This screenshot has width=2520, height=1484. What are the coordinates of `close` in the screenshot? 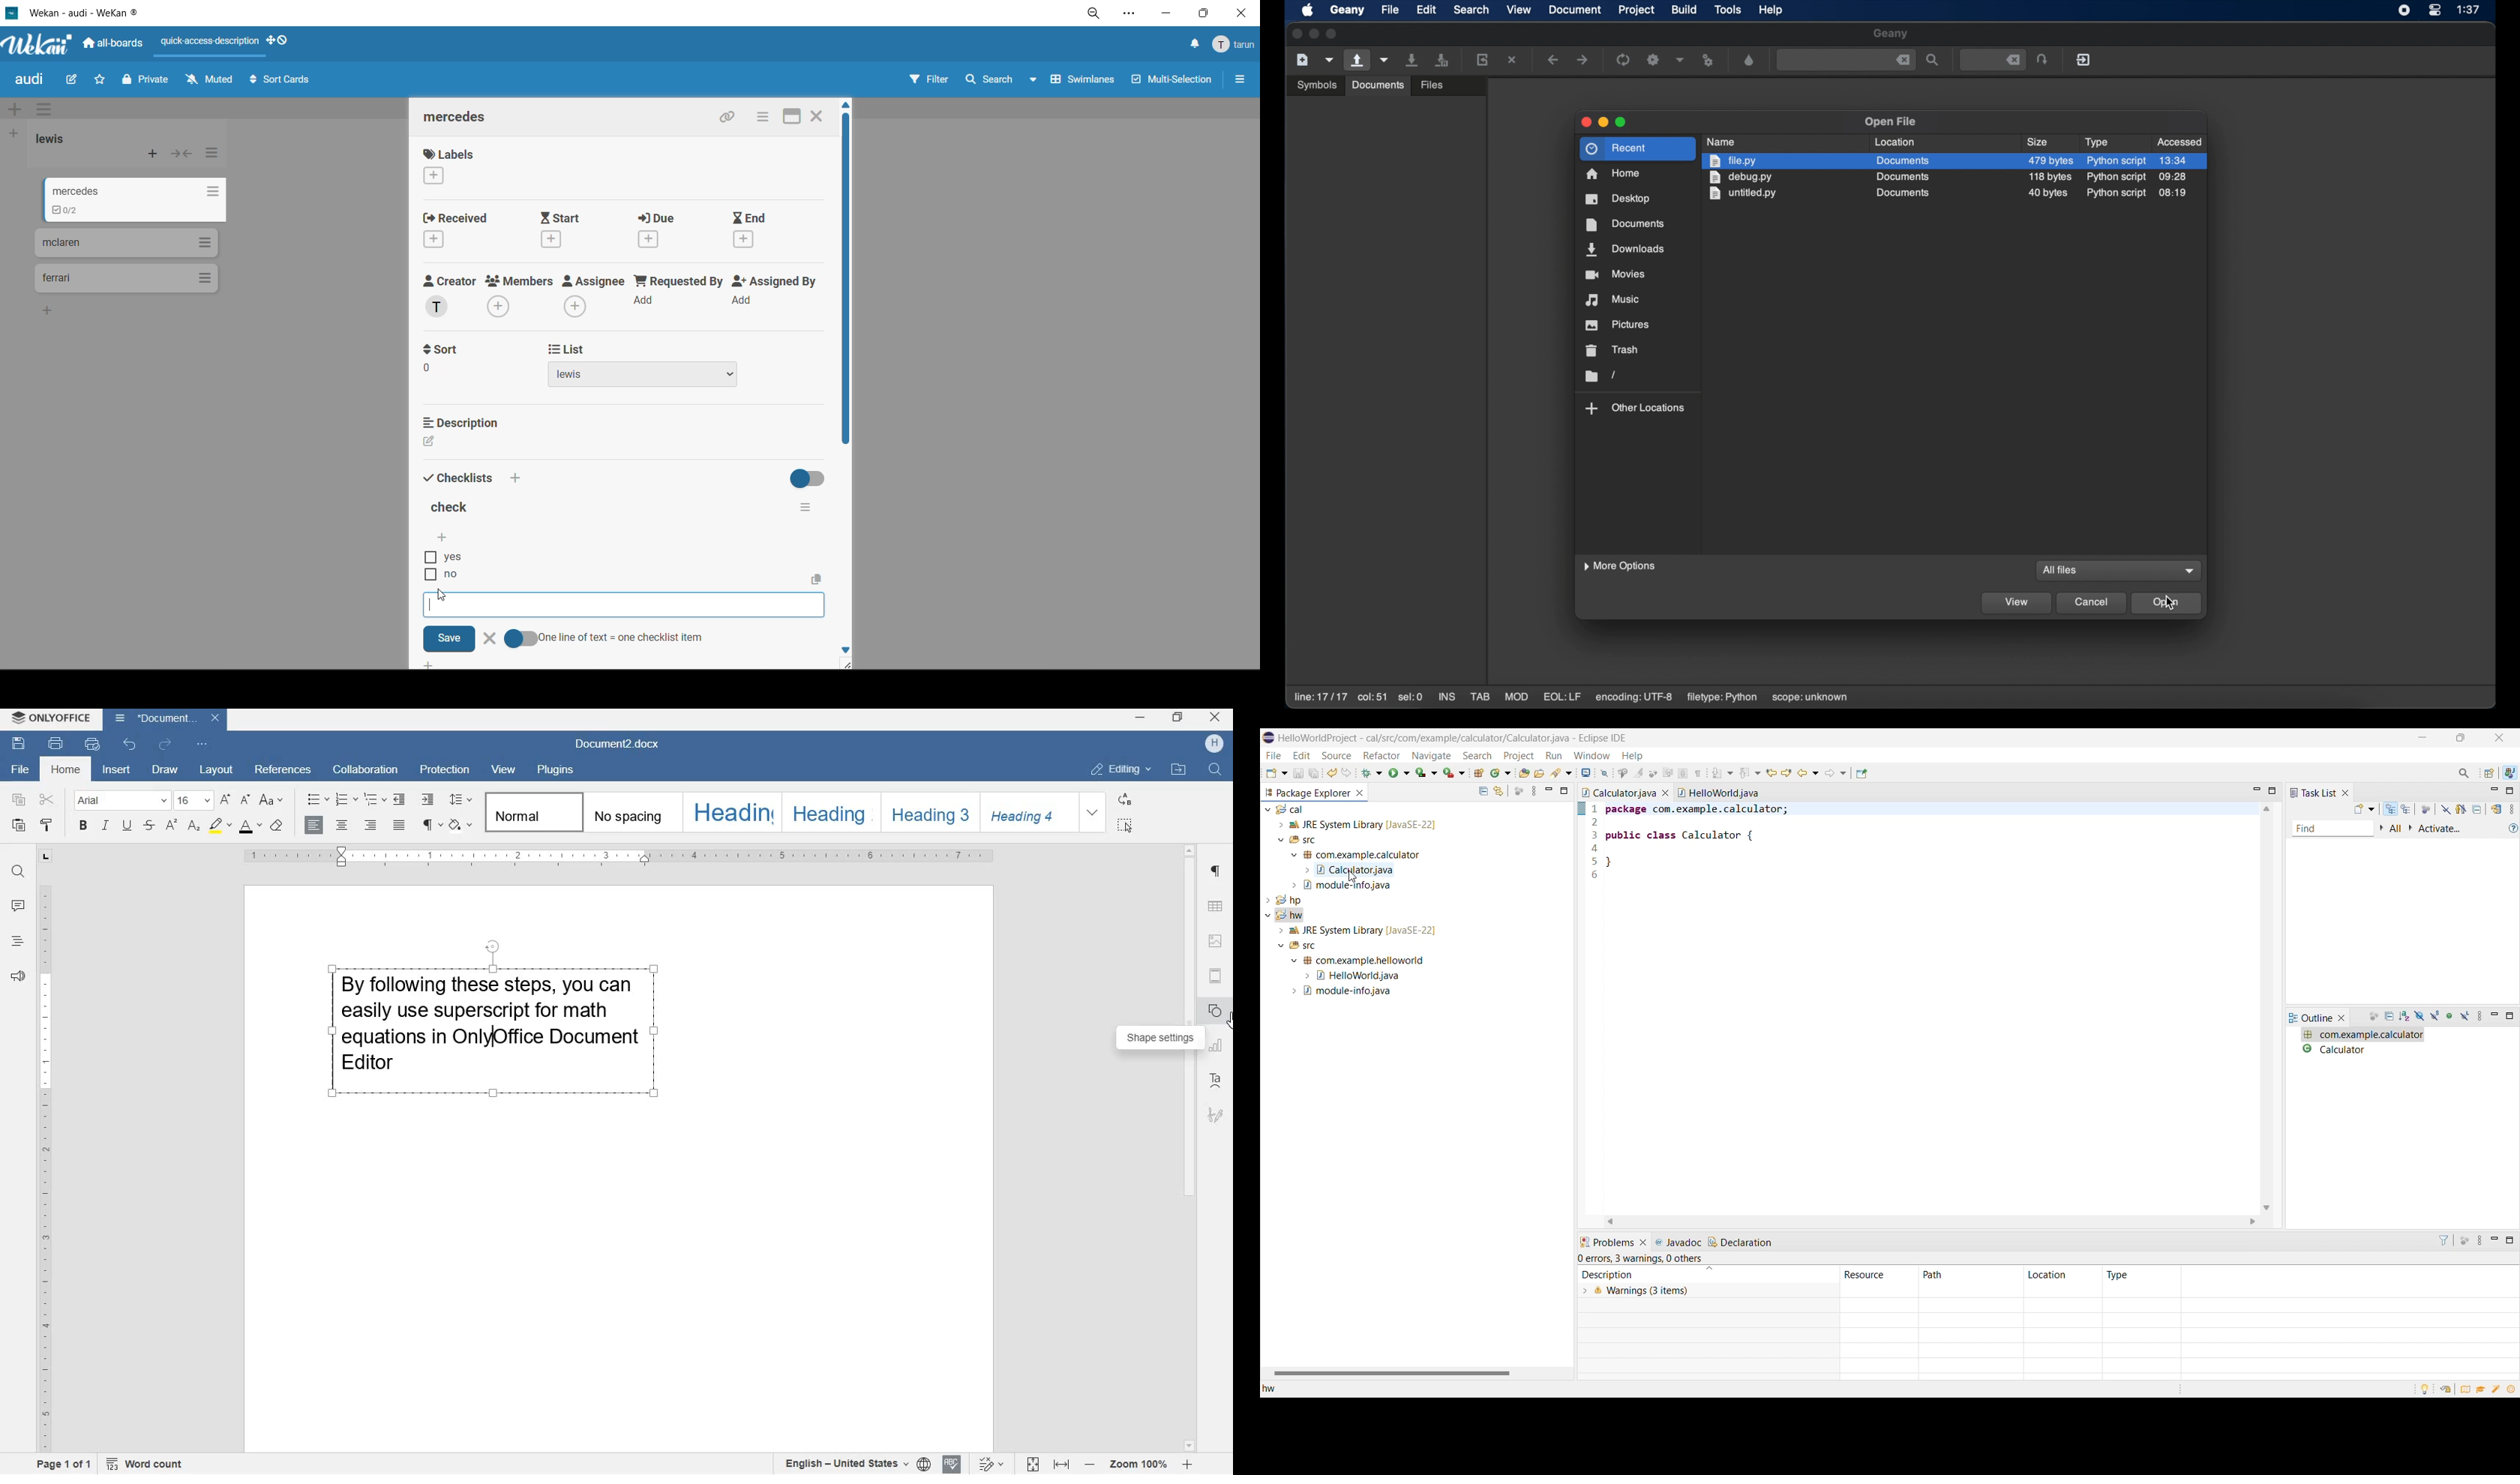 It's located at (1584, 122).